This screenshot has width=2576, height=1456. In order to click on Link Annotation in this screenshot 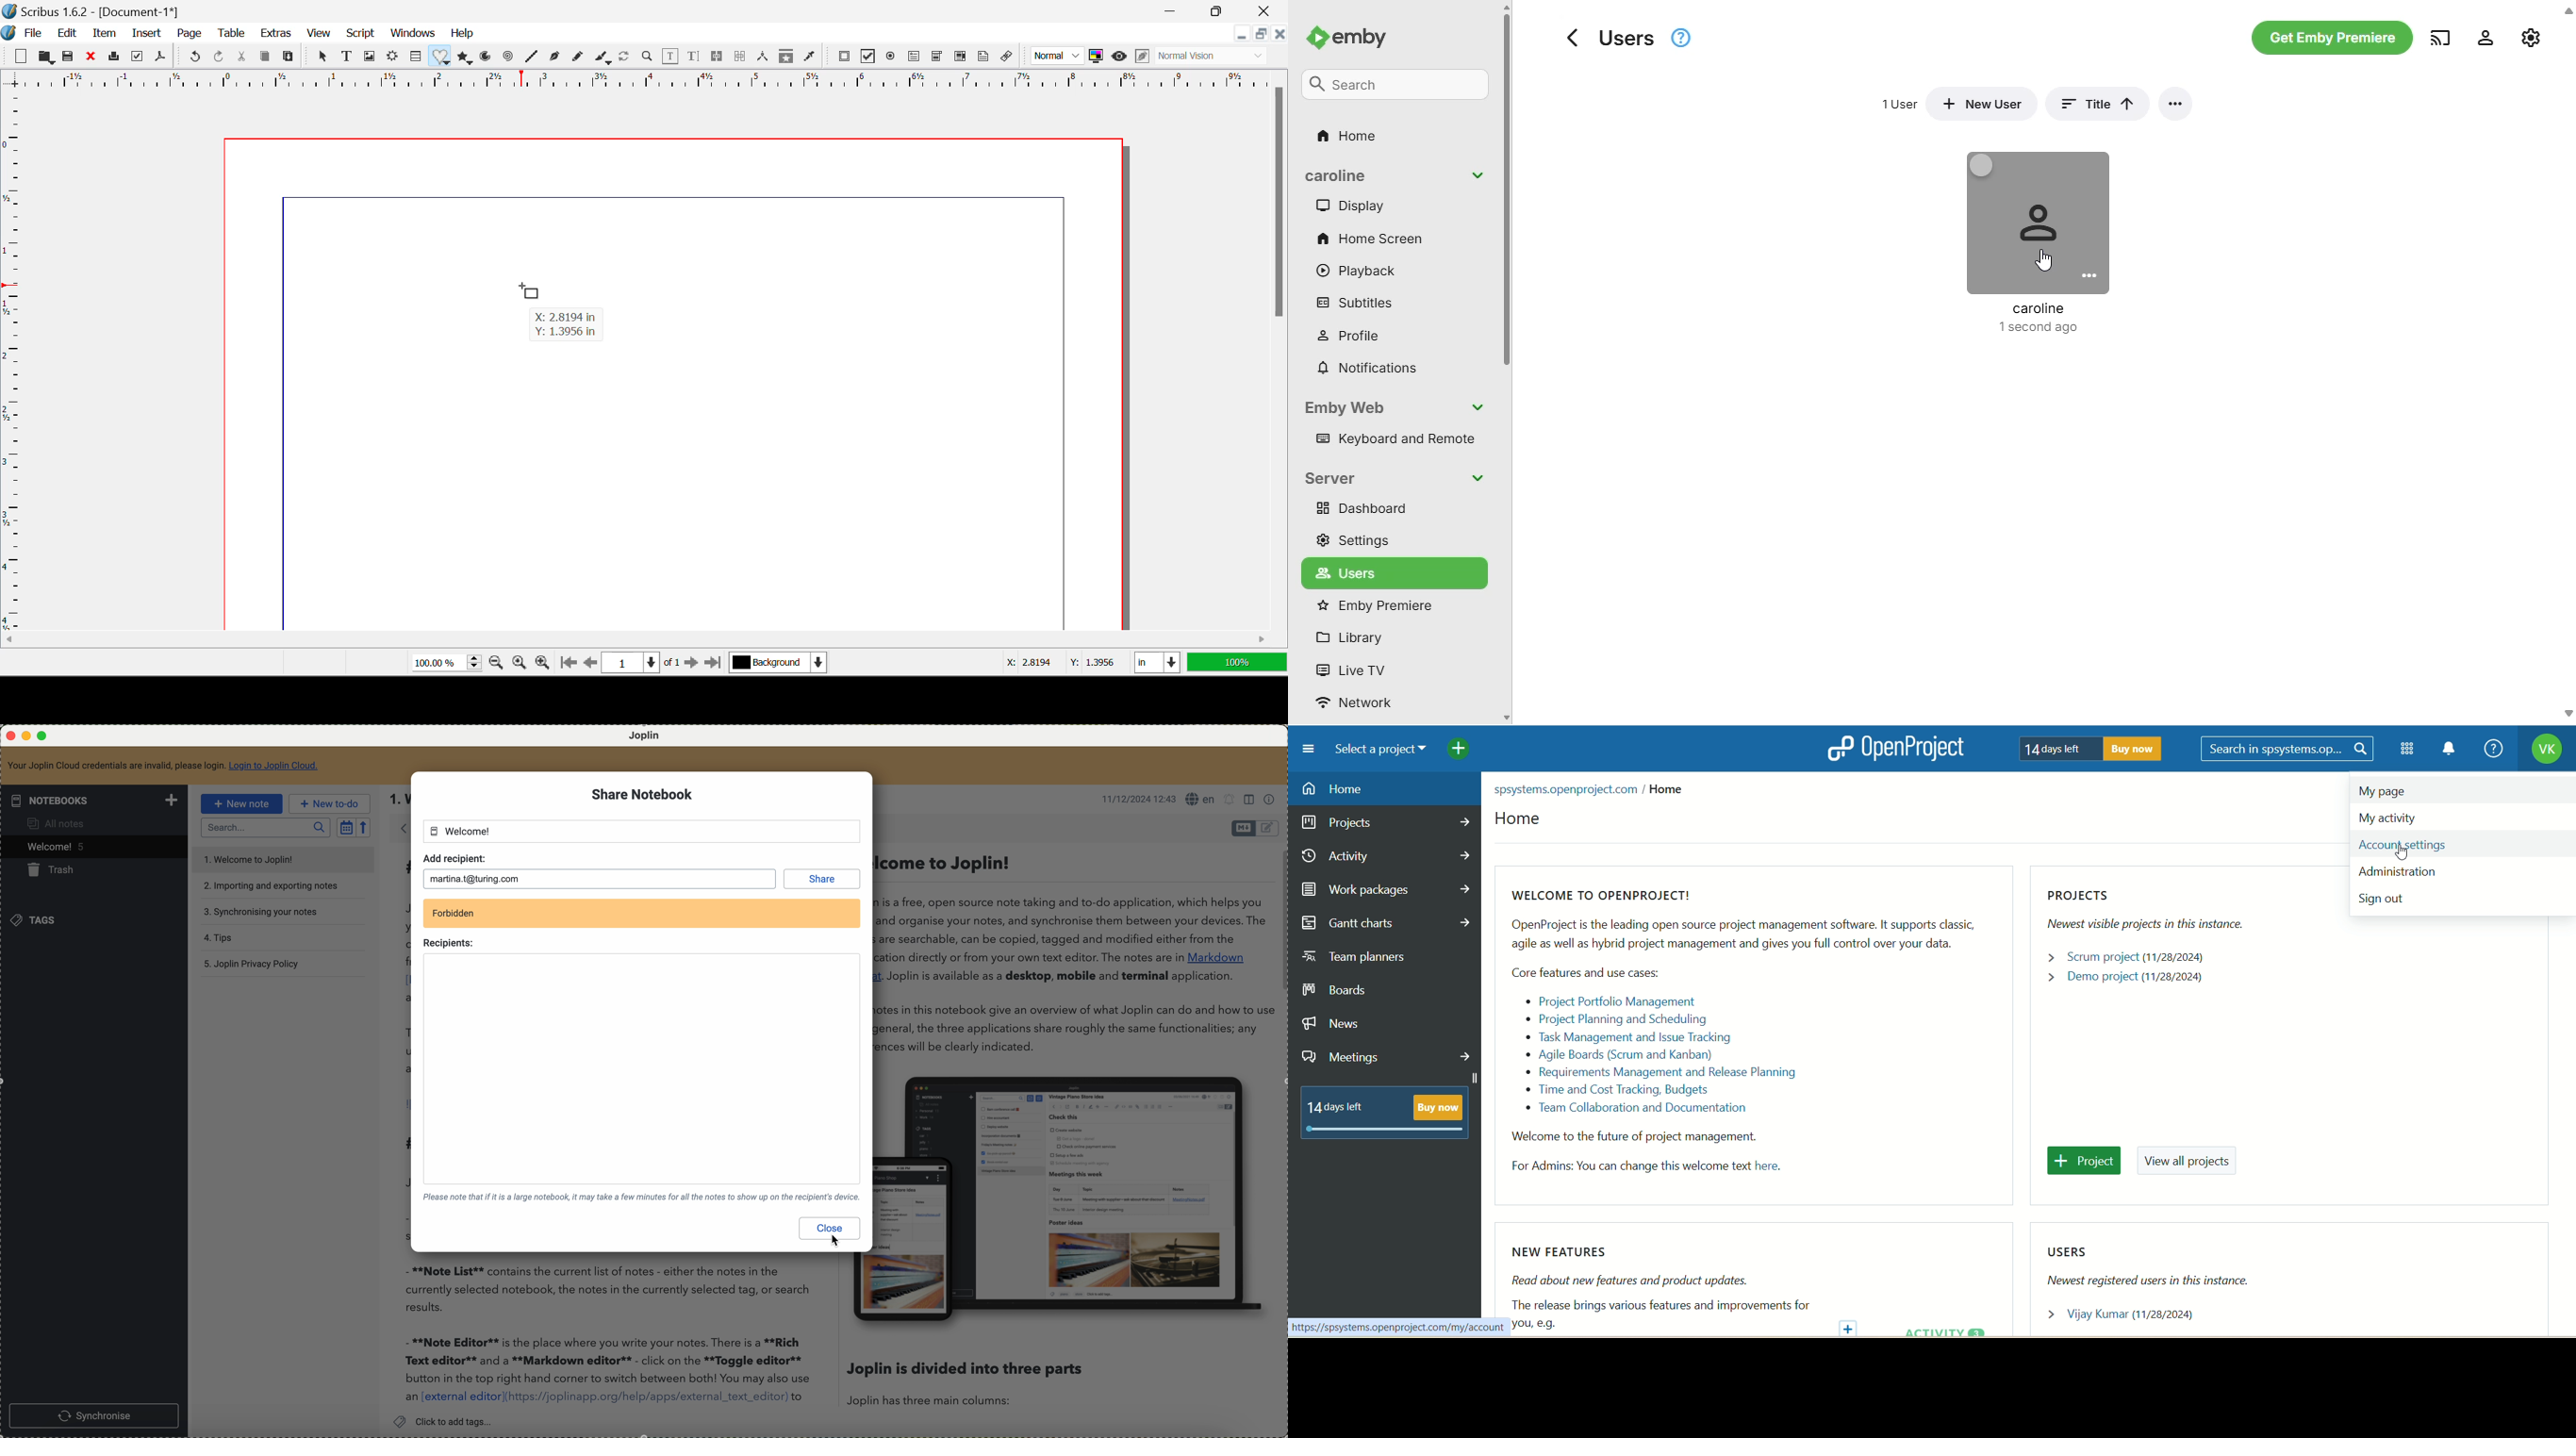, I will do `click(1007, 57)`.